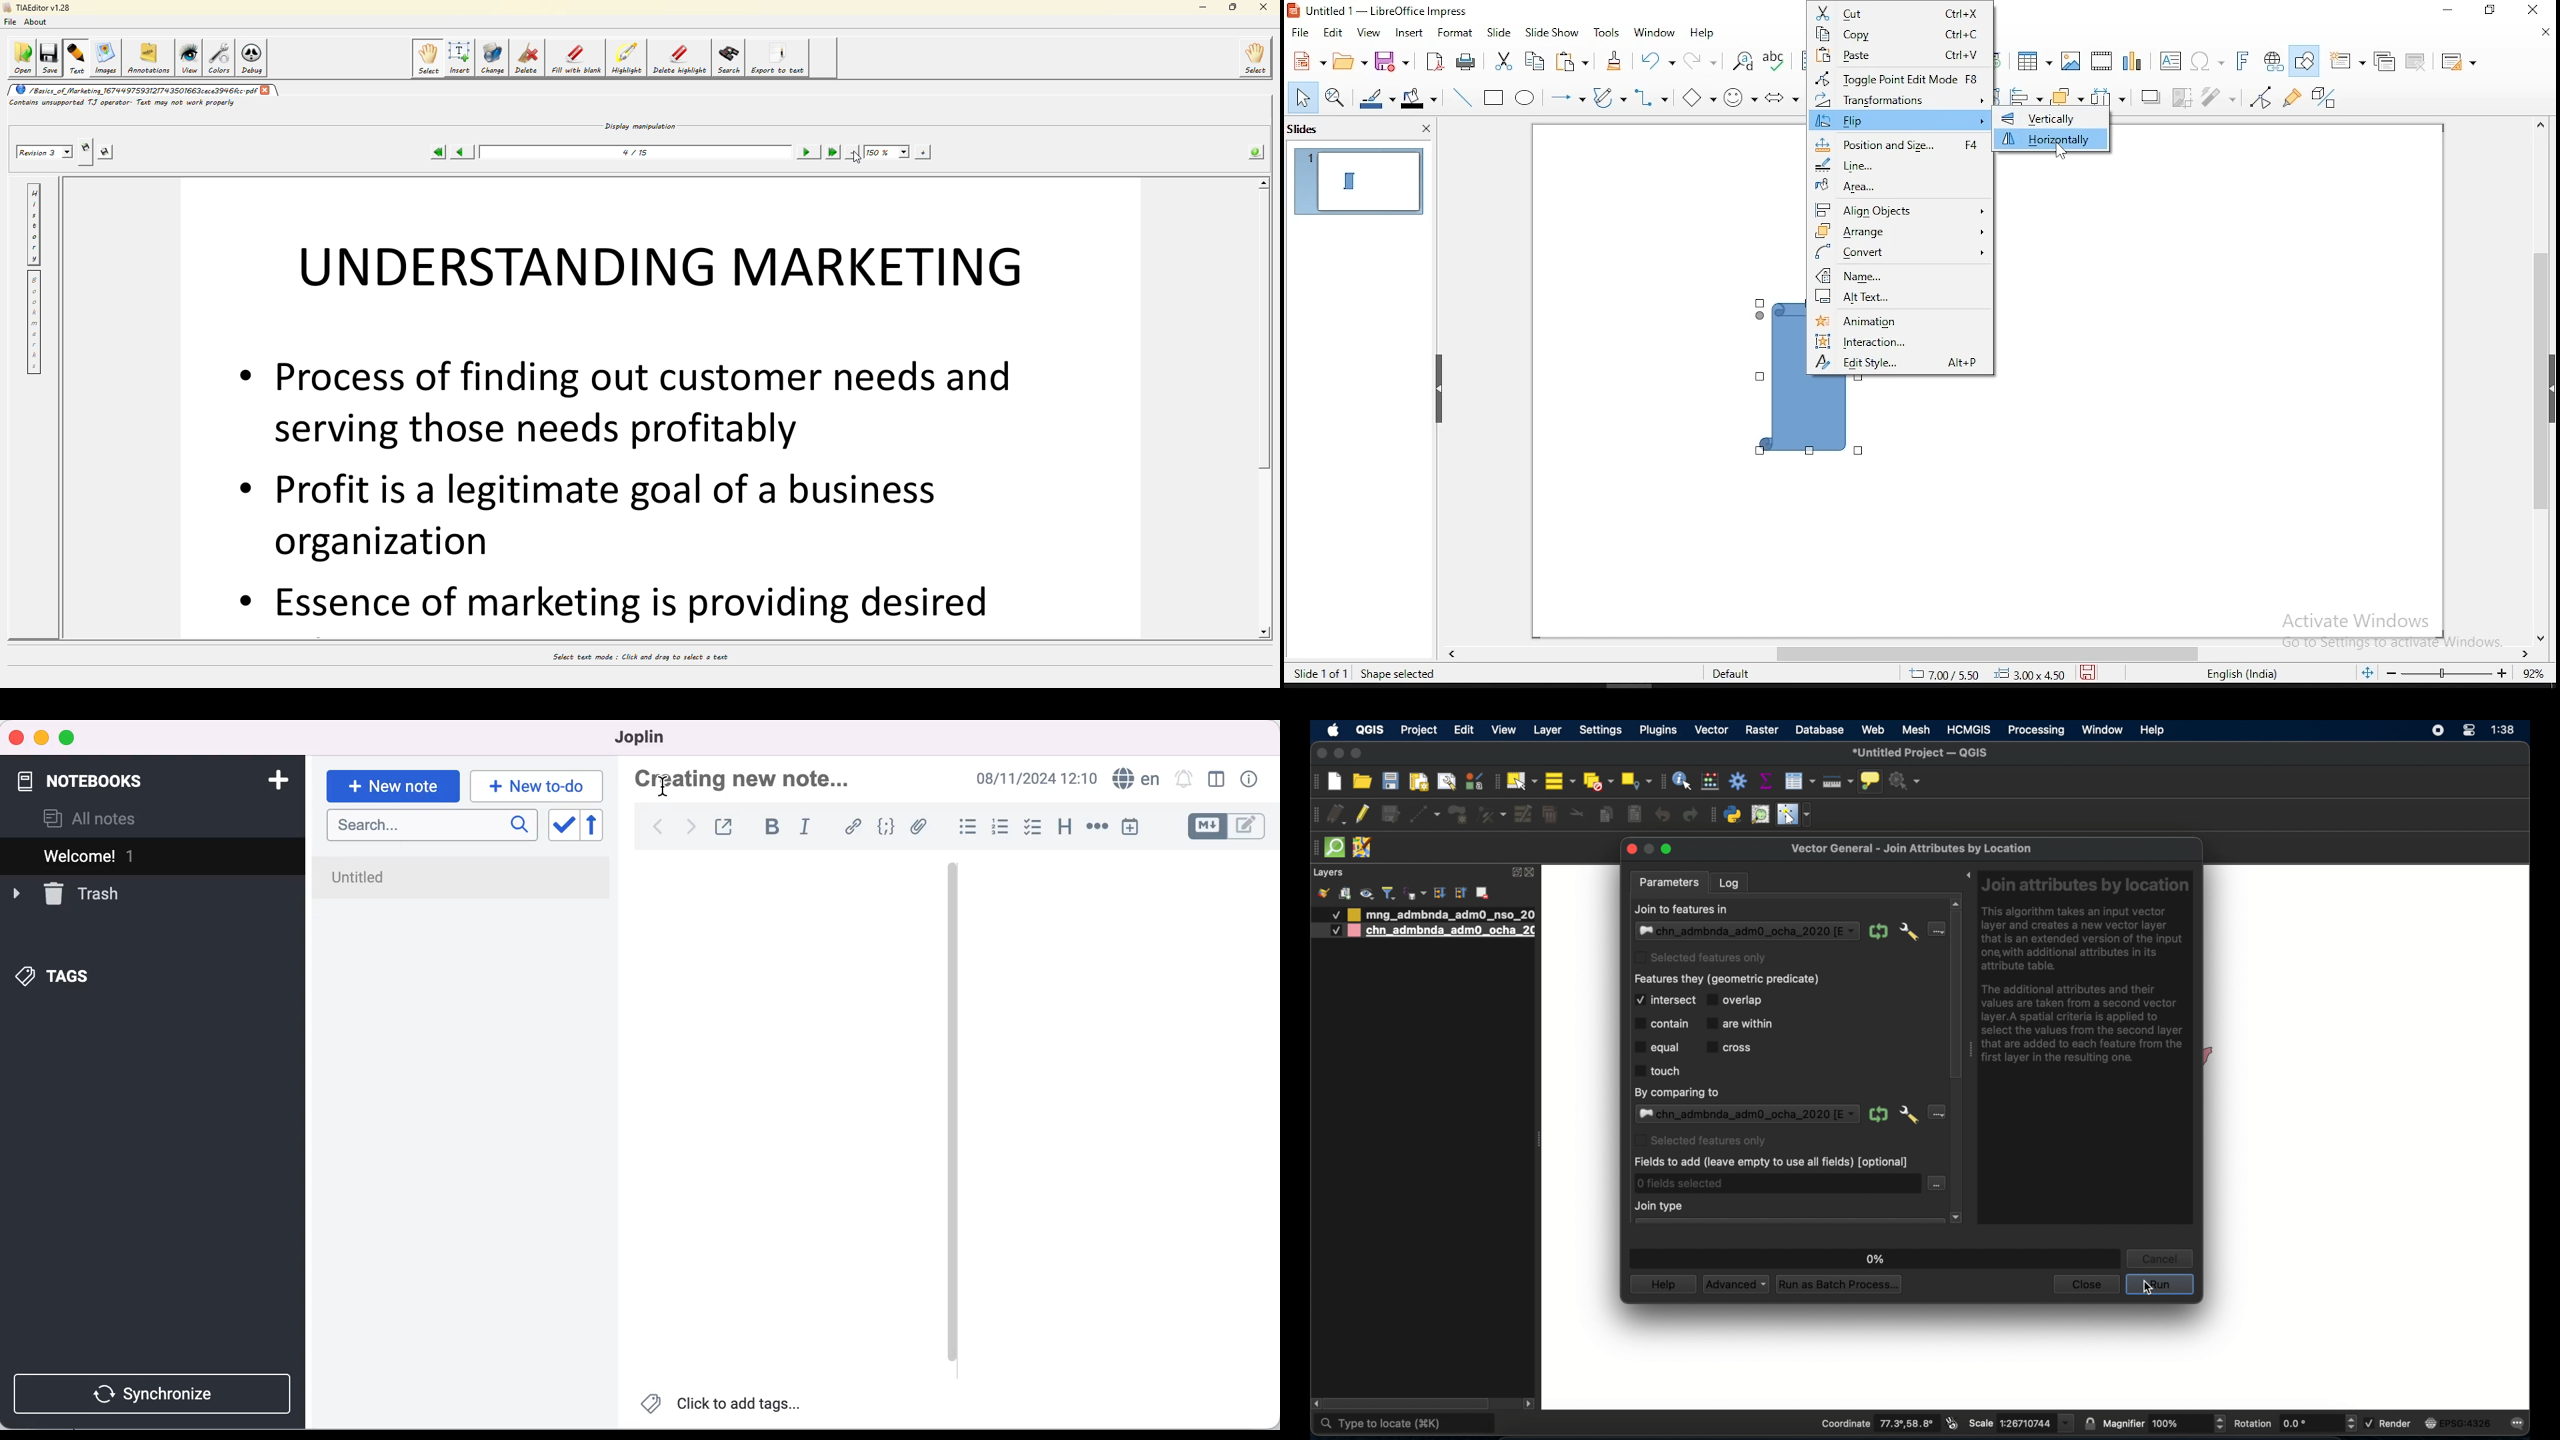 The width and height of the screenshot is (2576, 1456). What do you see at coordinates (643, 739) in the screenshot?
I see `joplin` at bounding box center [643, 739].